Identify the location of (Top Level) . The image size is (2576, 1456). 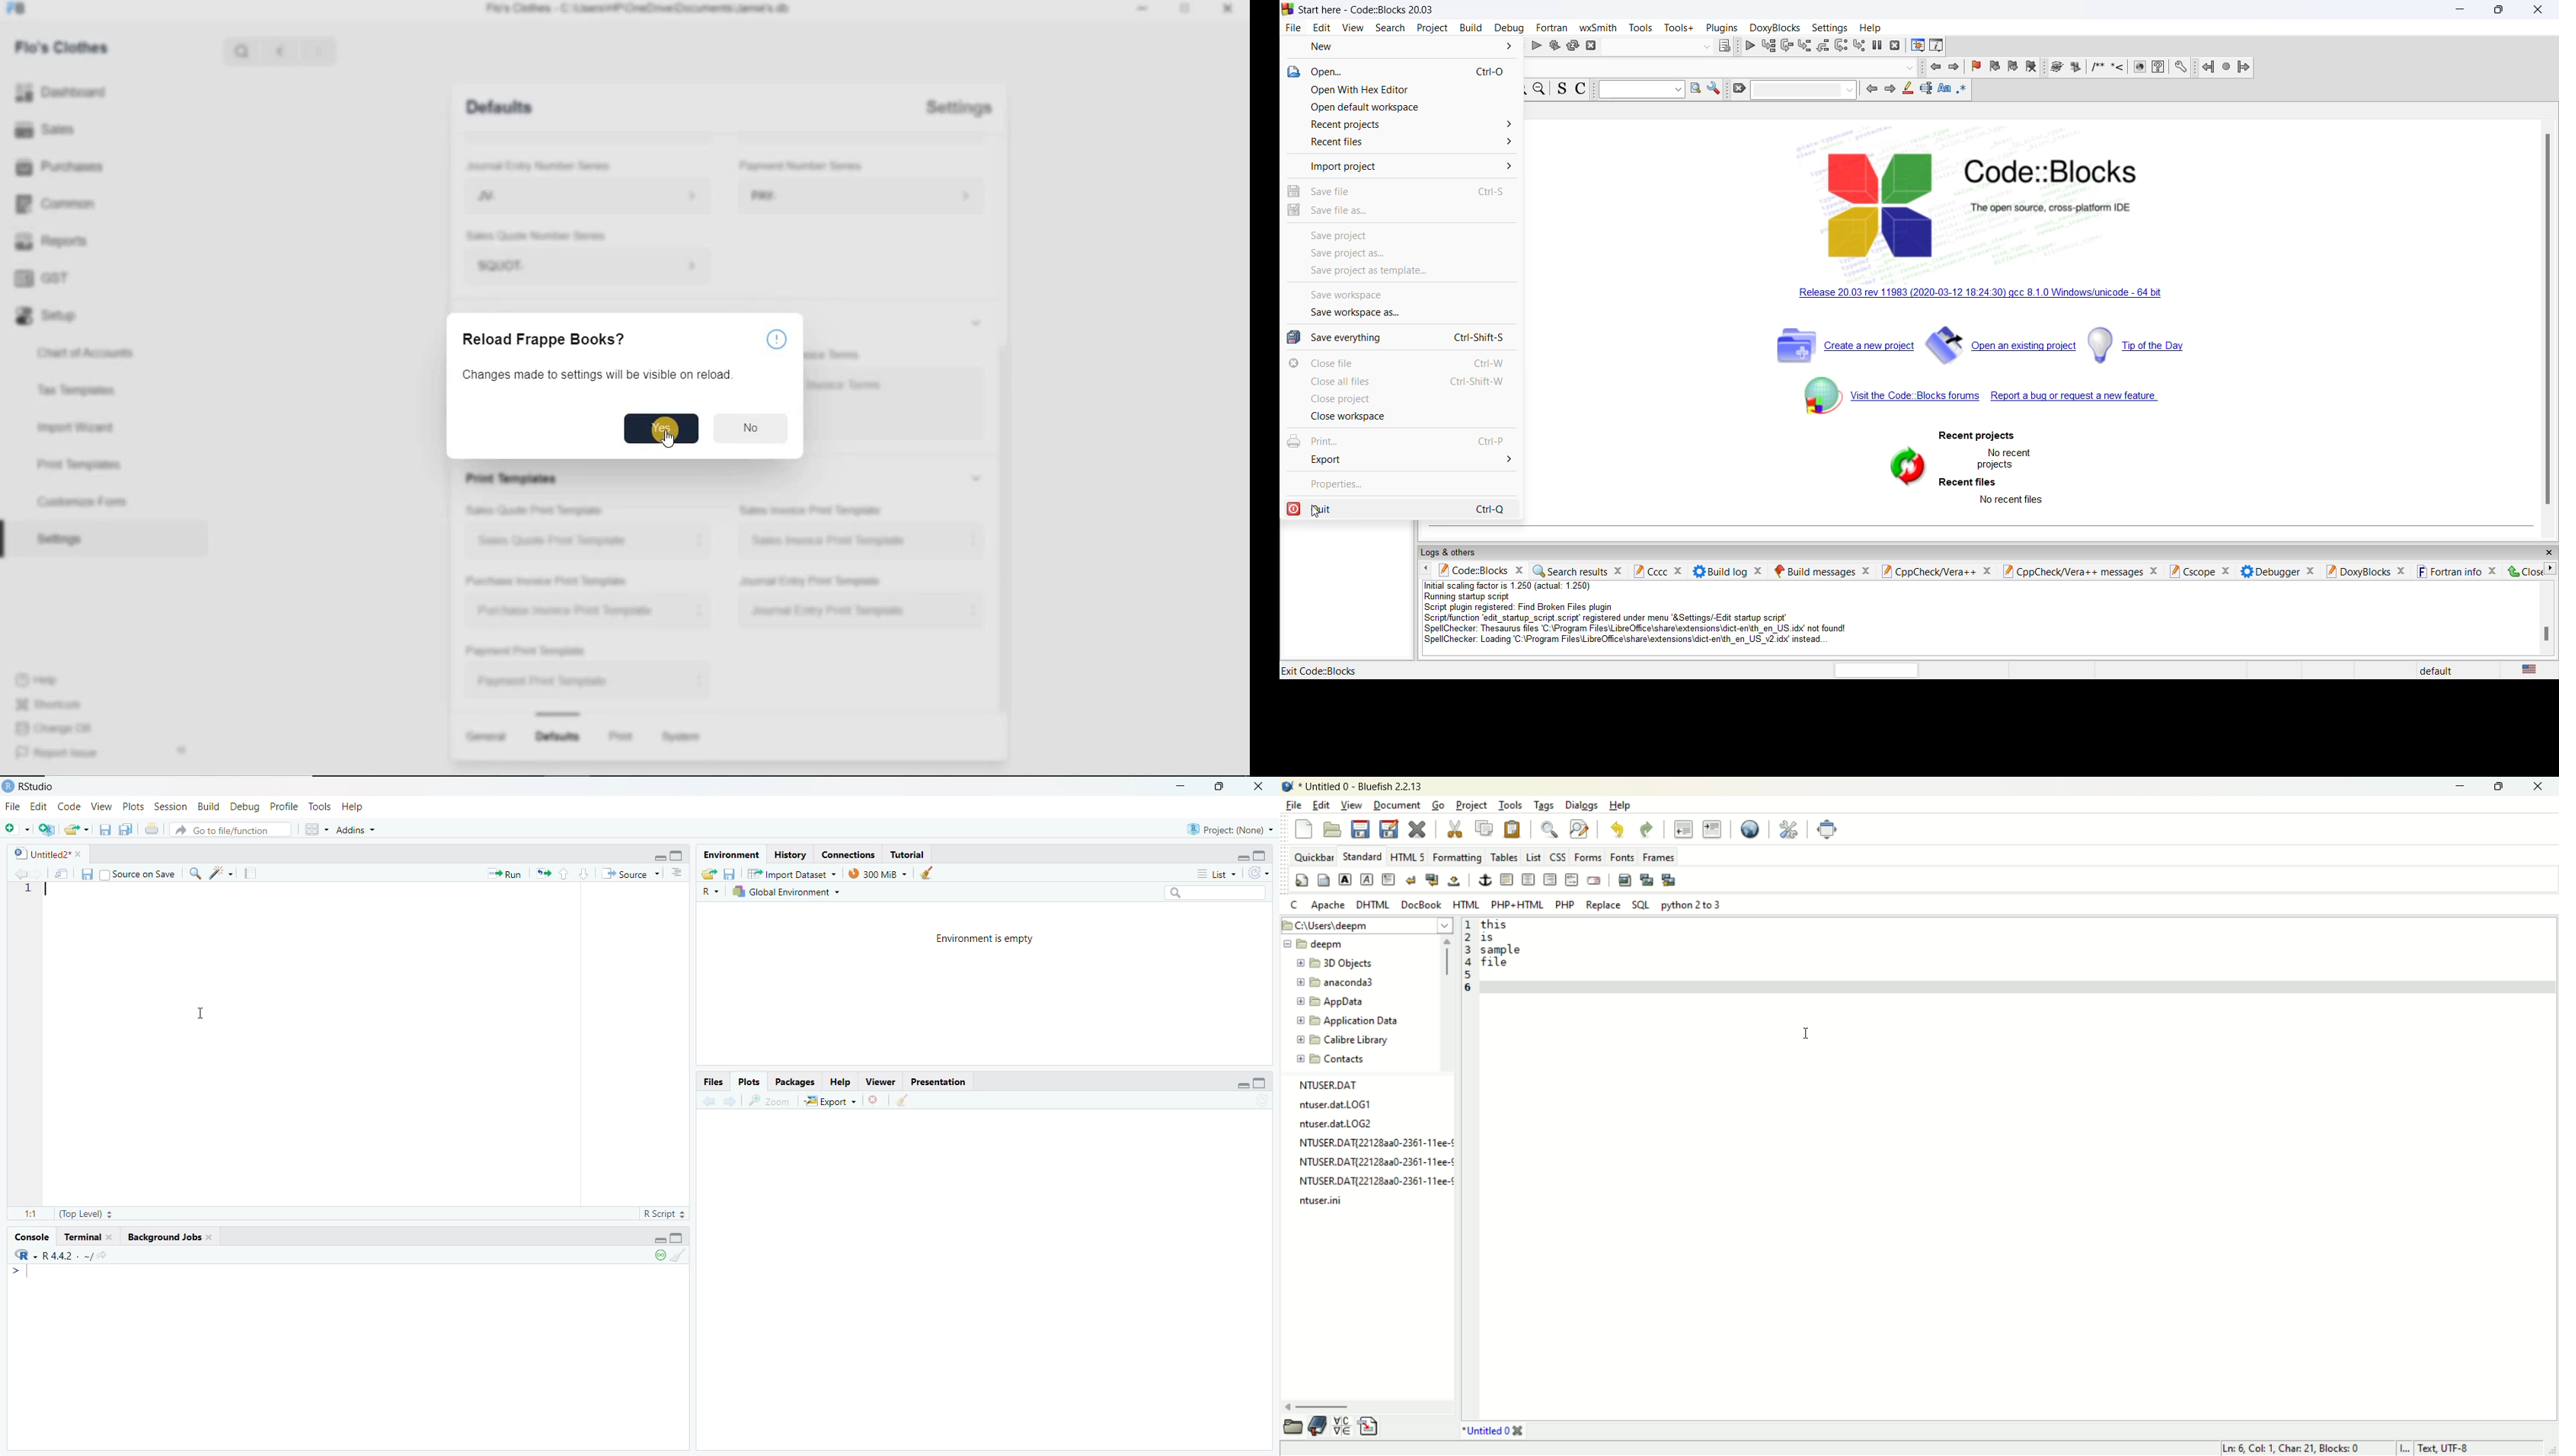
(82, 1216).